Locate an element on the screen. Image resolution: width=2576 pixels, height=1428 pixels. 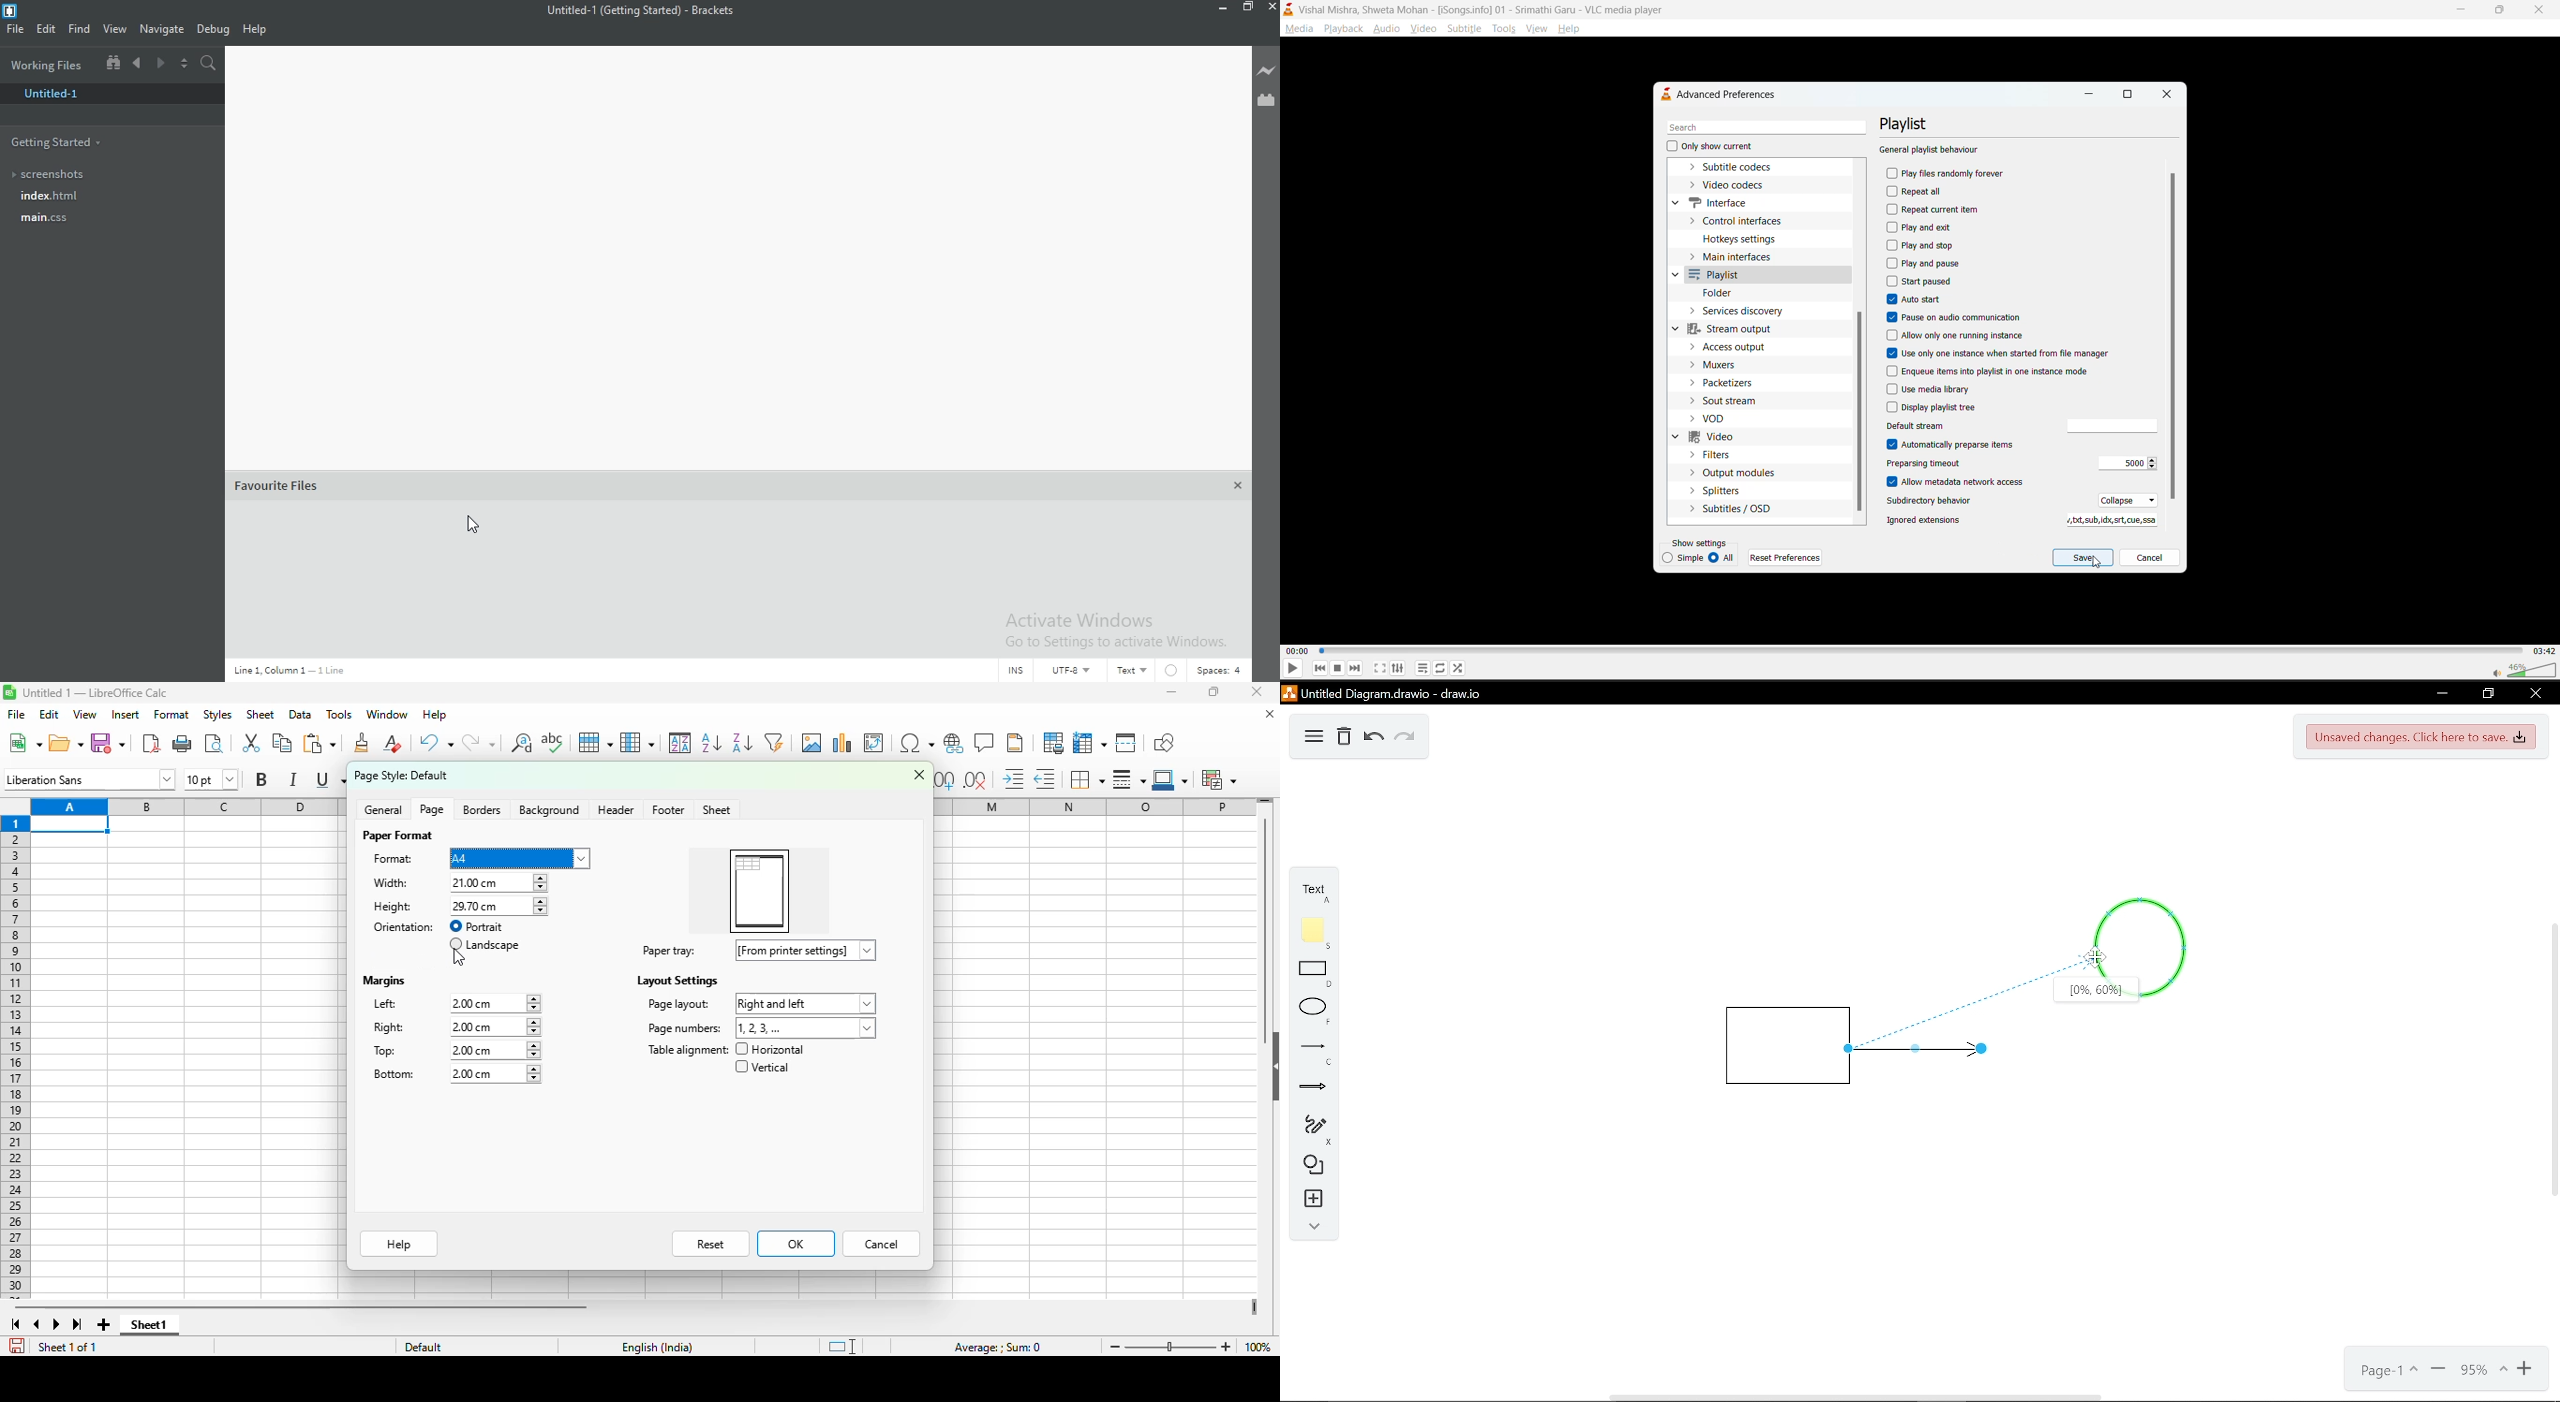
1,2,3,... is located at coordinates (807, 1029).